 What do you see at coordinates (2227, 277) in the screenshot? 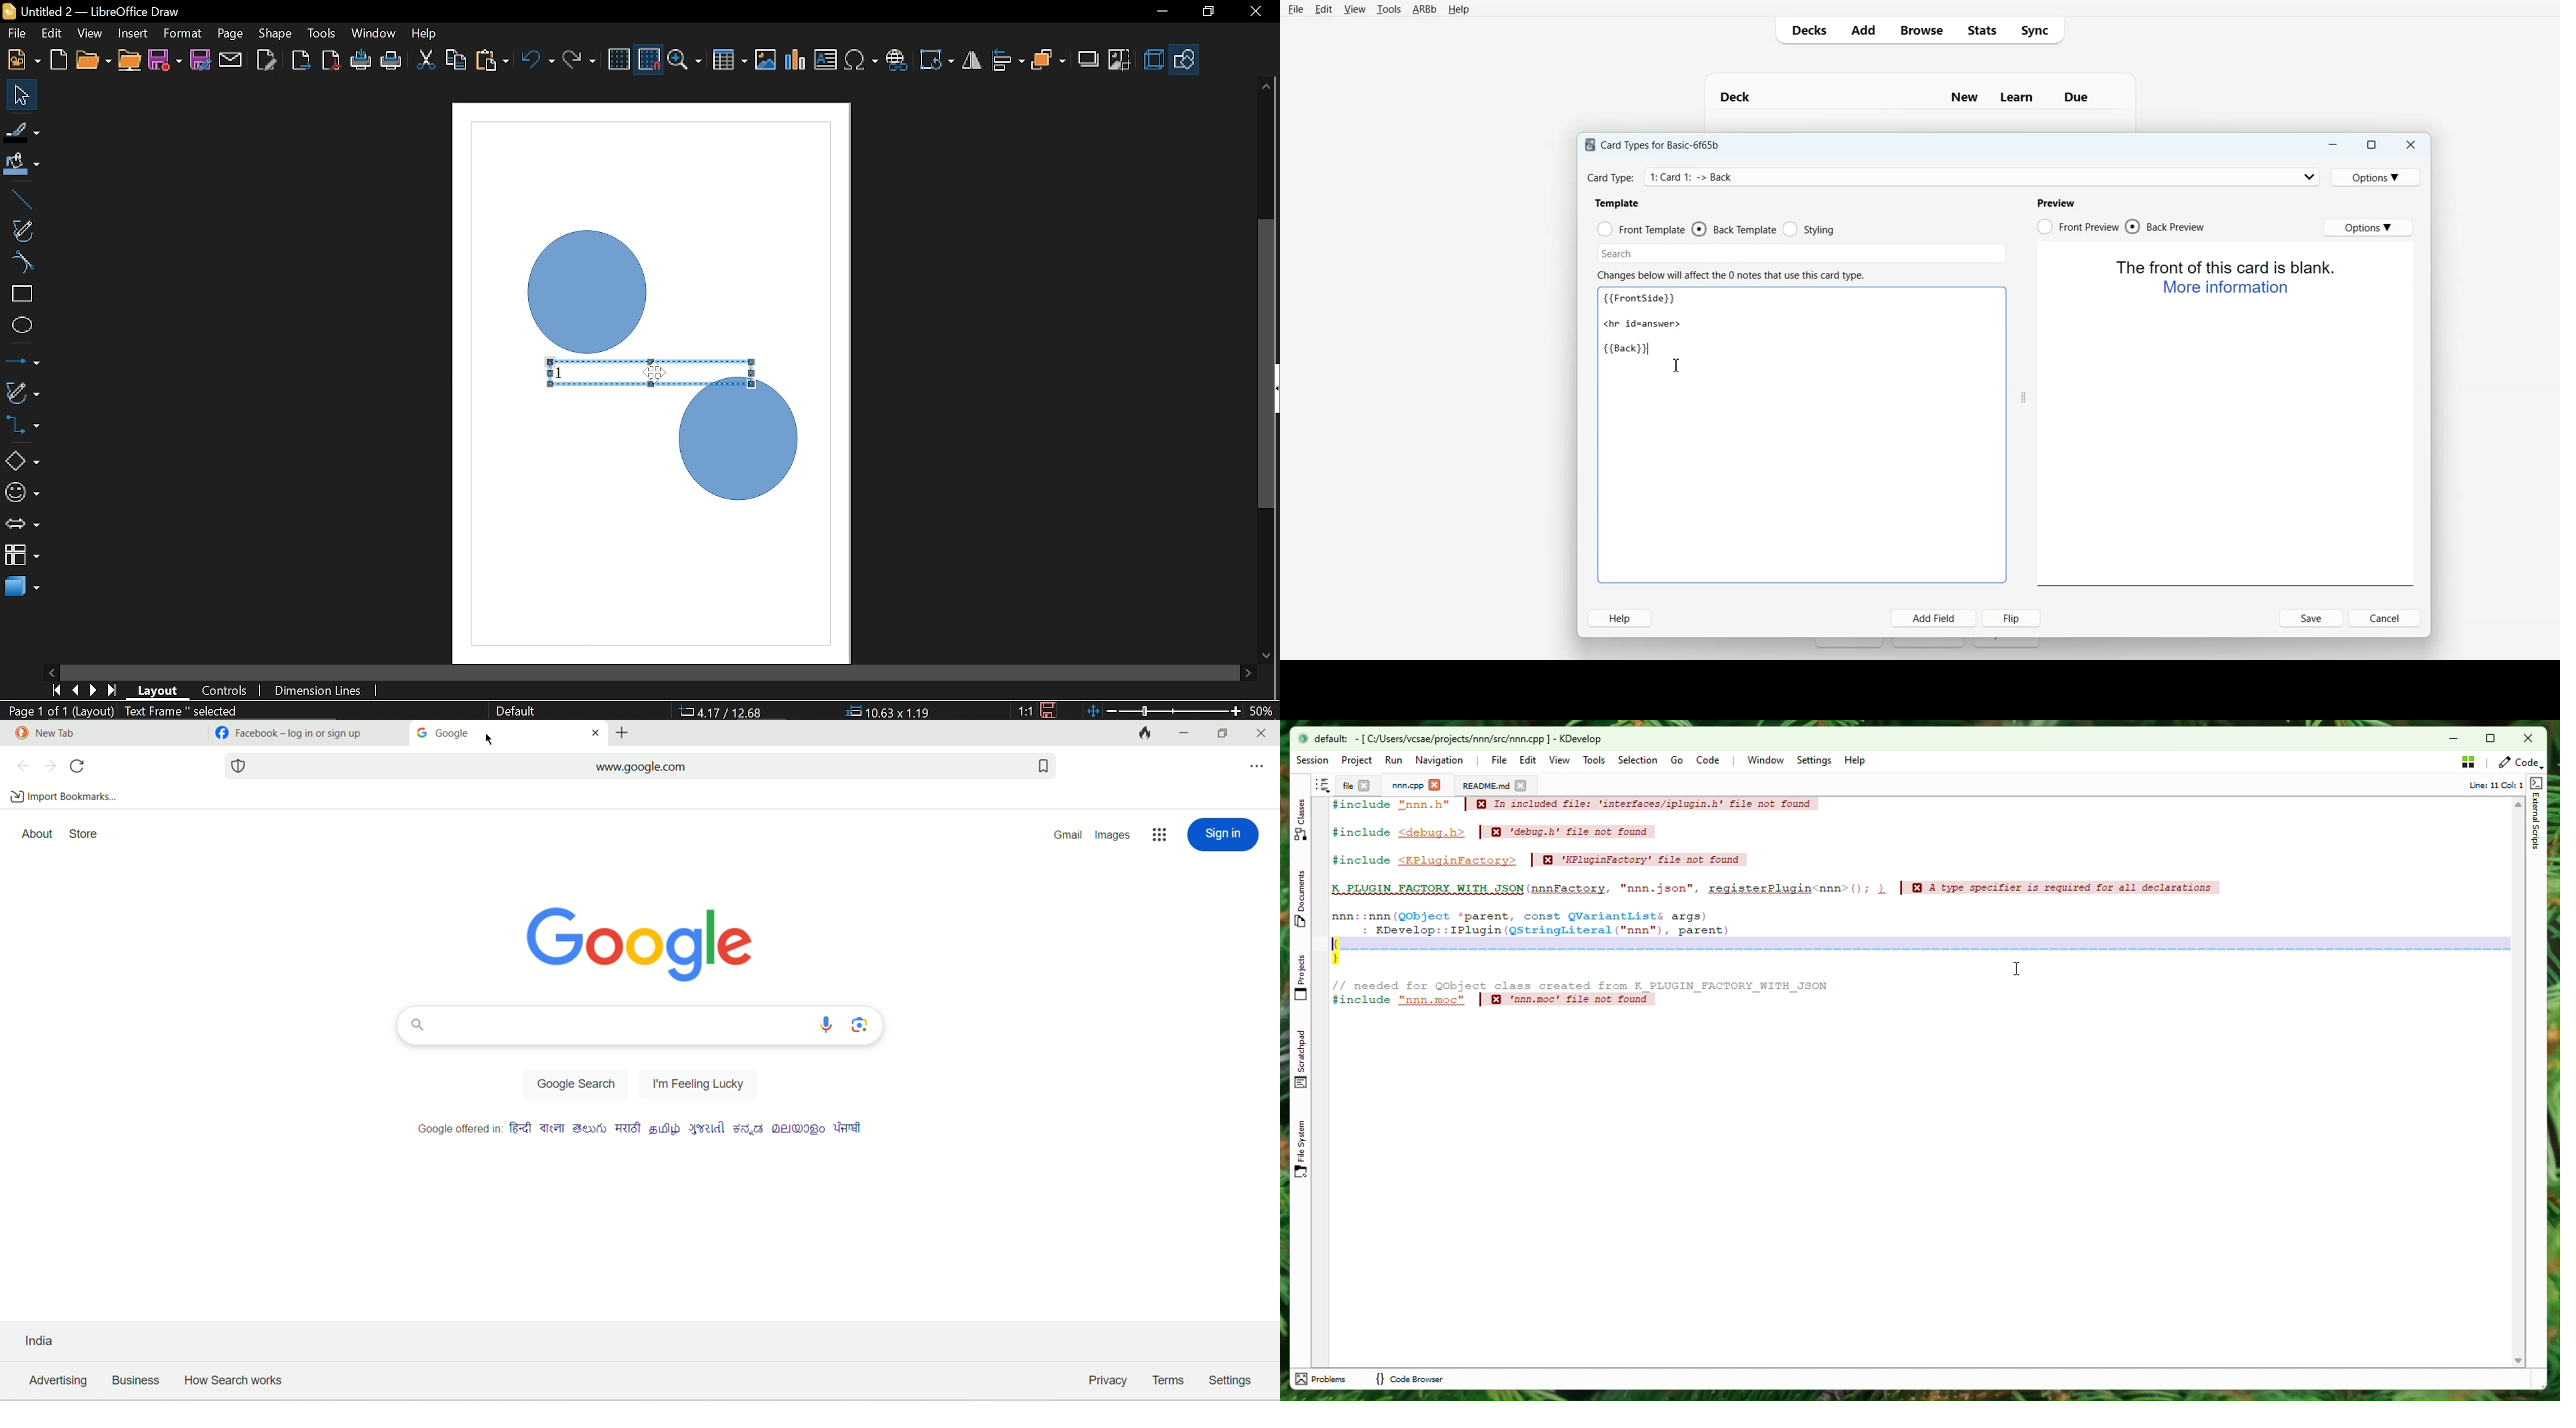
I see `Text 2` at bounding box center [2227, 277].